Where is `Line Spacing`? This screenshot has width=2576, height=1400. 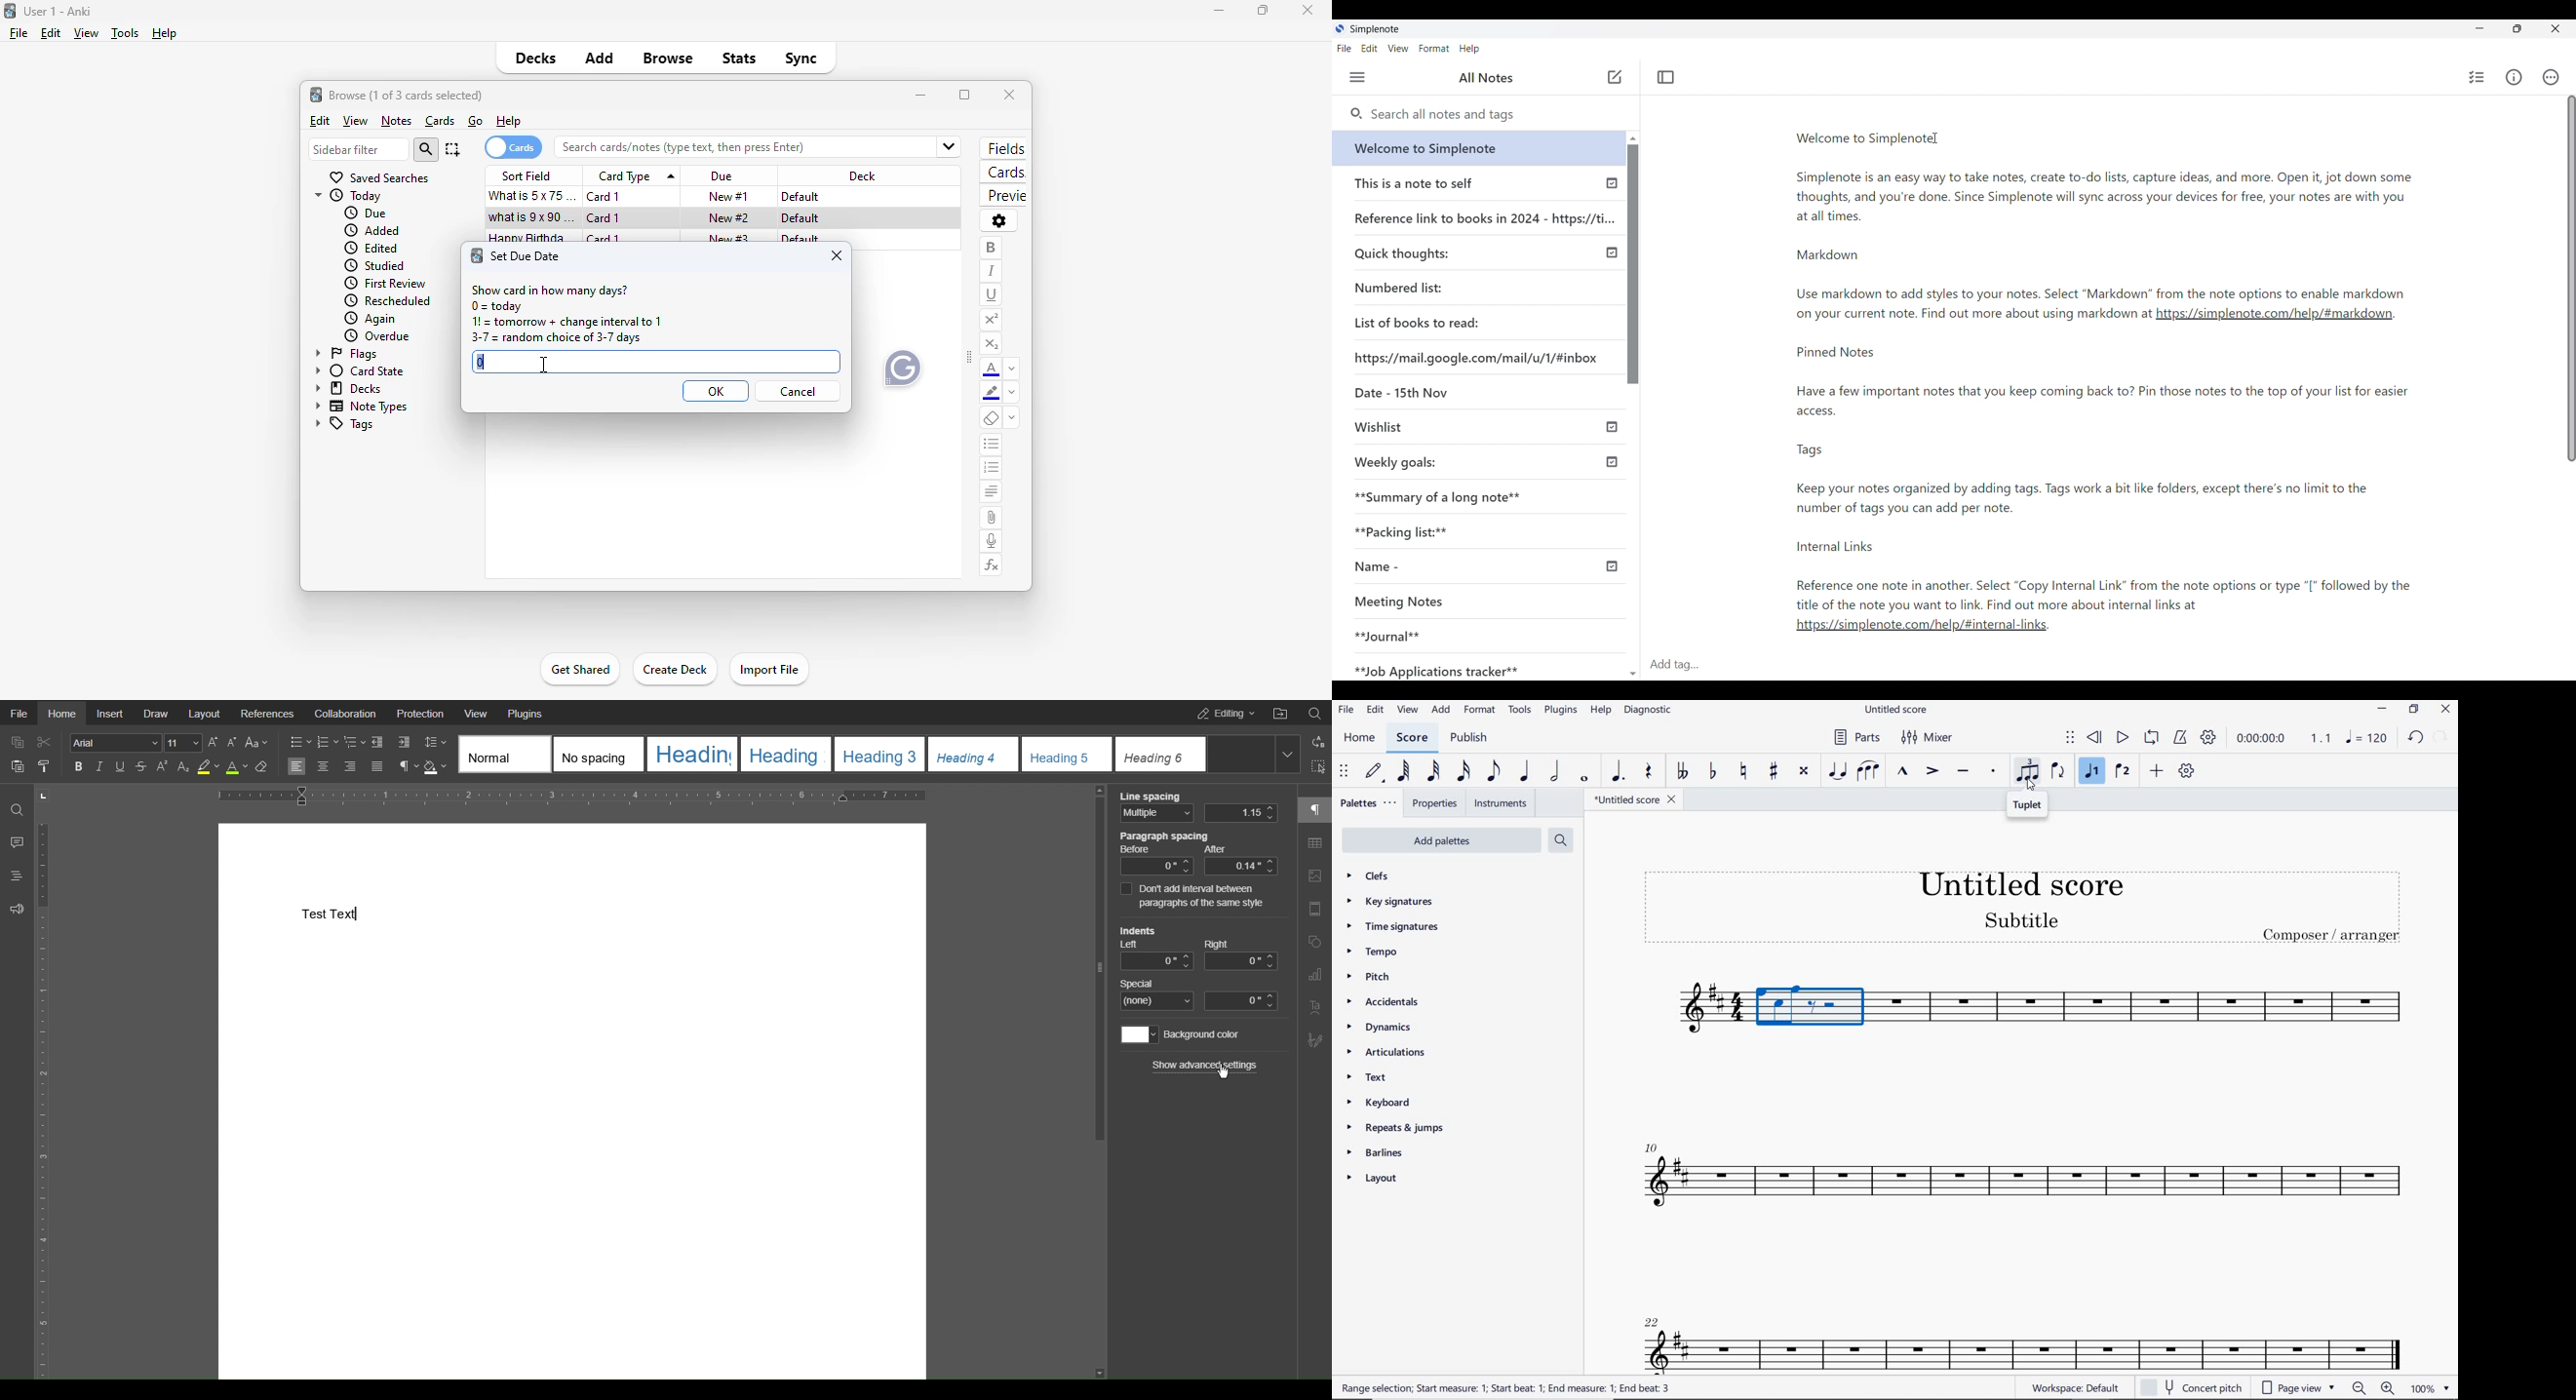 Line Spacing is located at coordinates (434, 741).